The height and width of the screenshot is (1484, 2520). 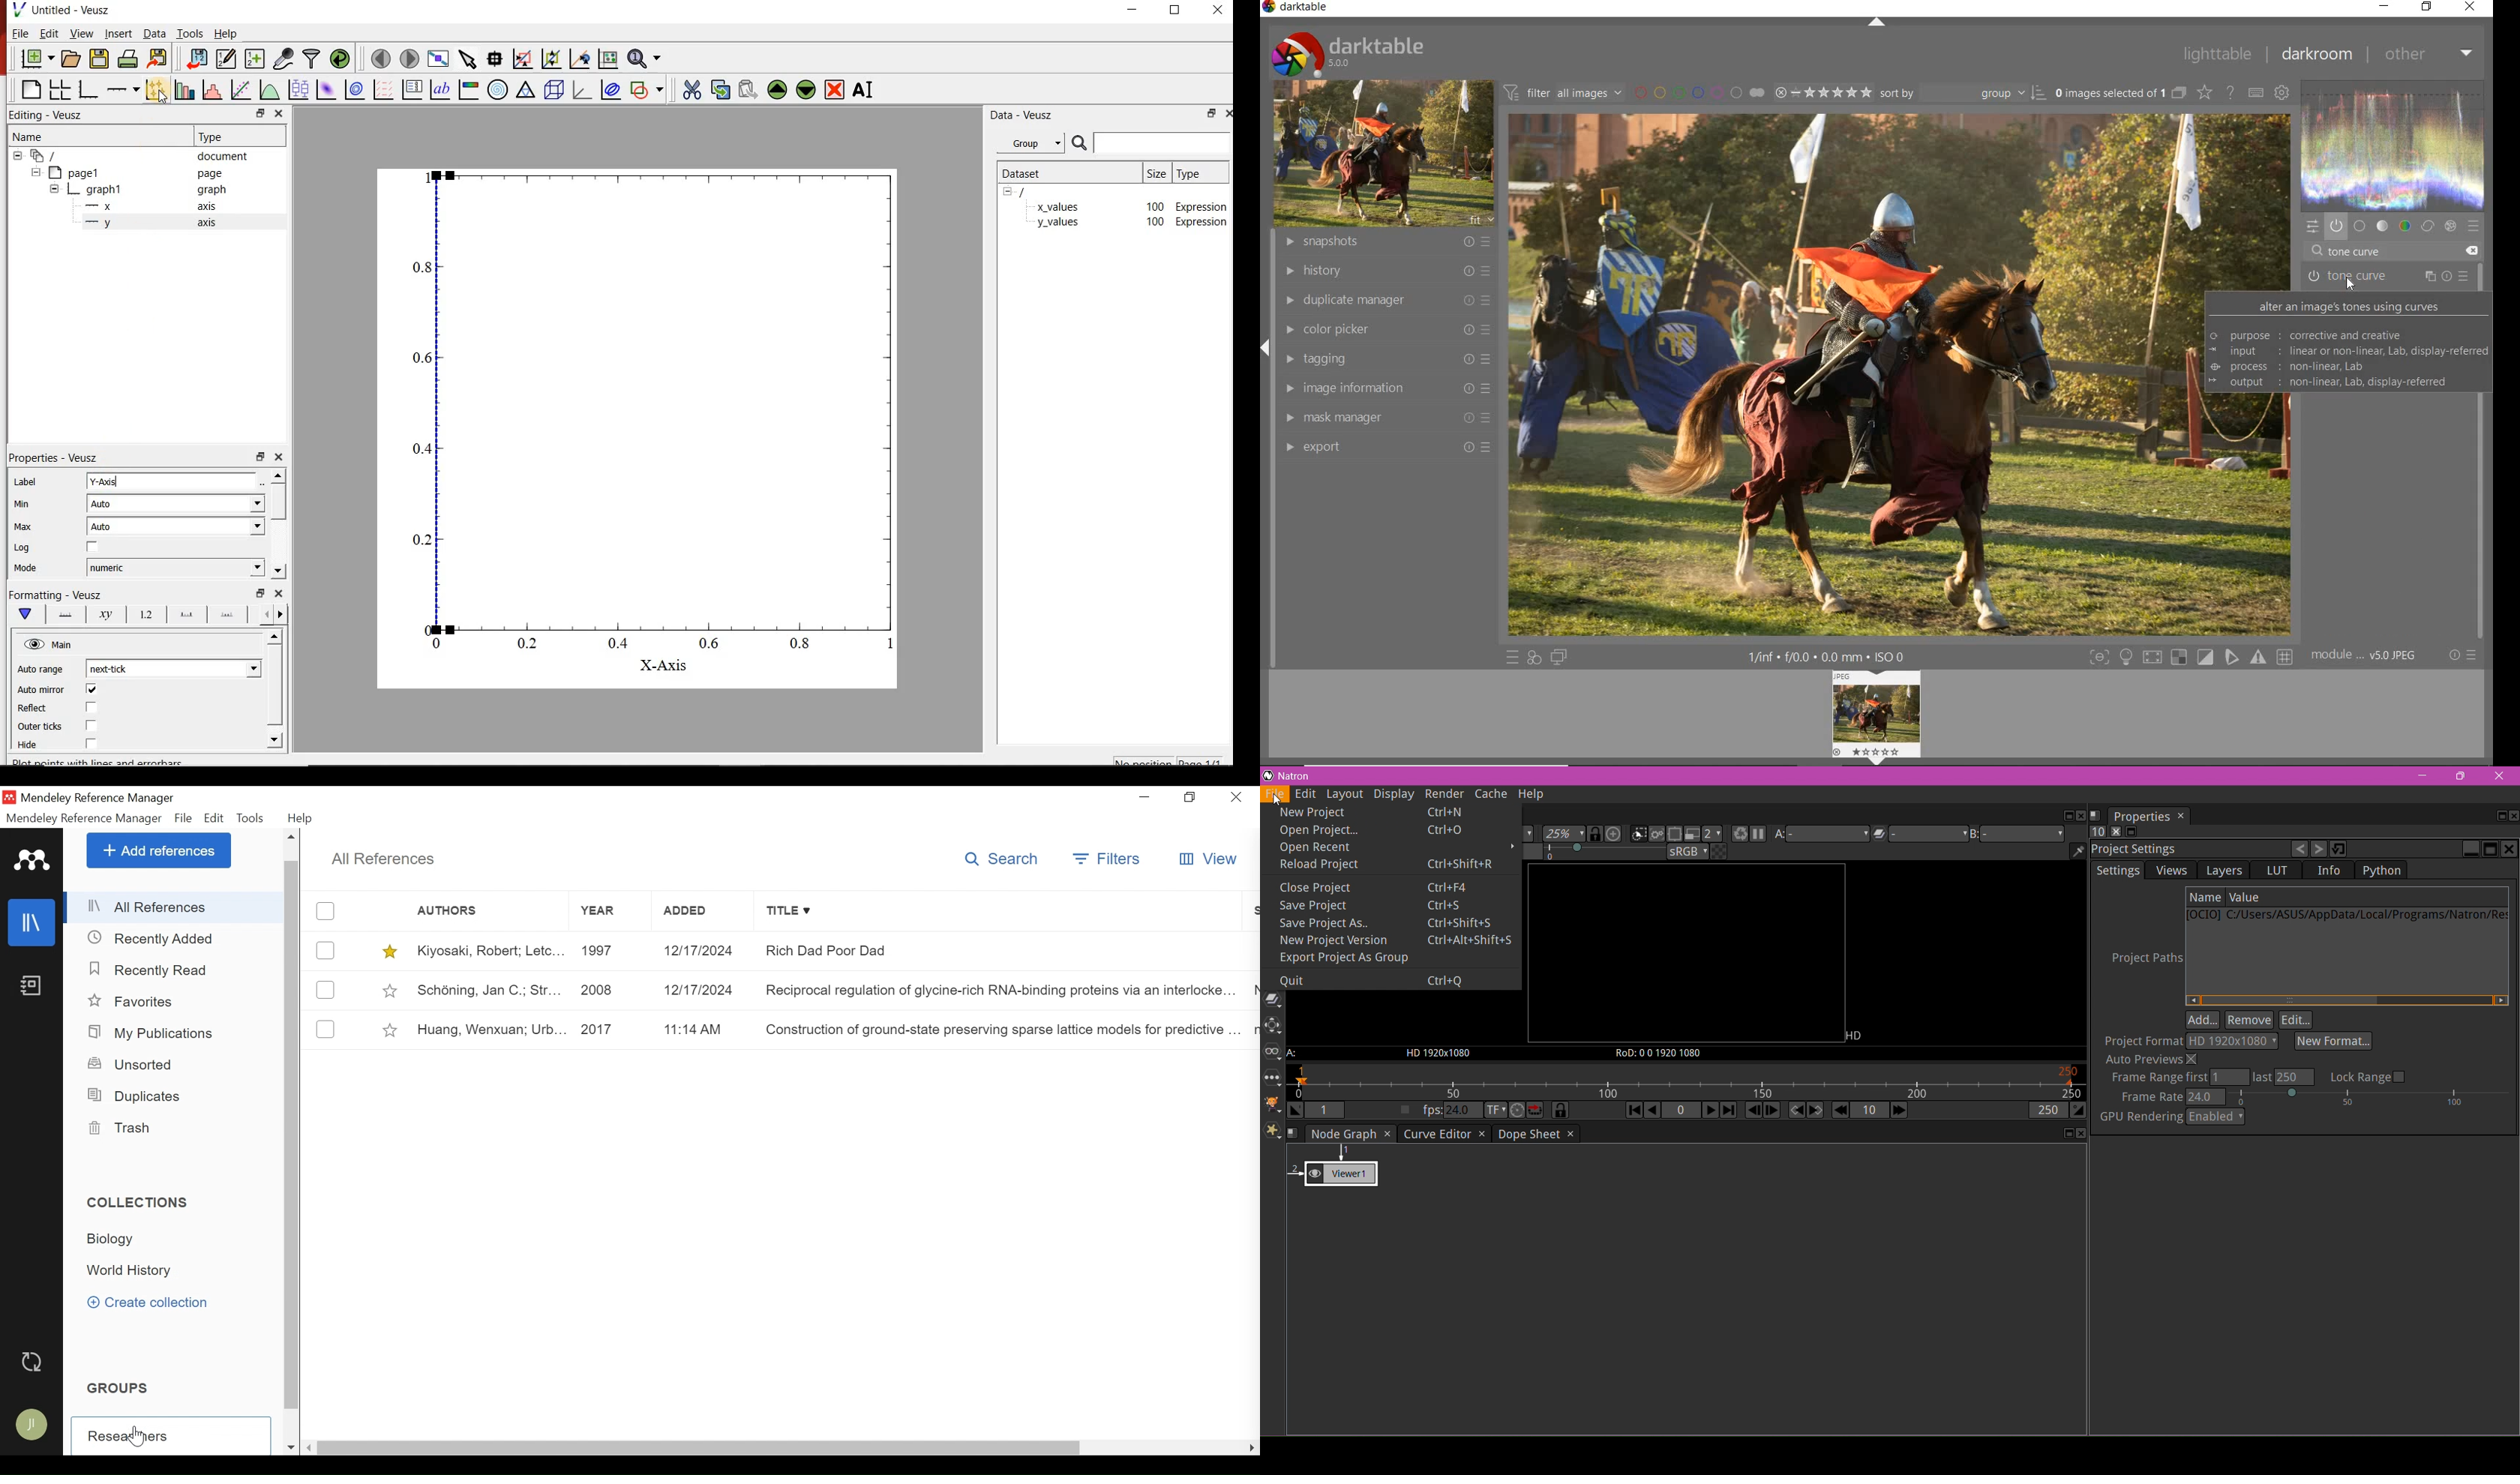 I want to click on hide, so click(x=18, y=156).